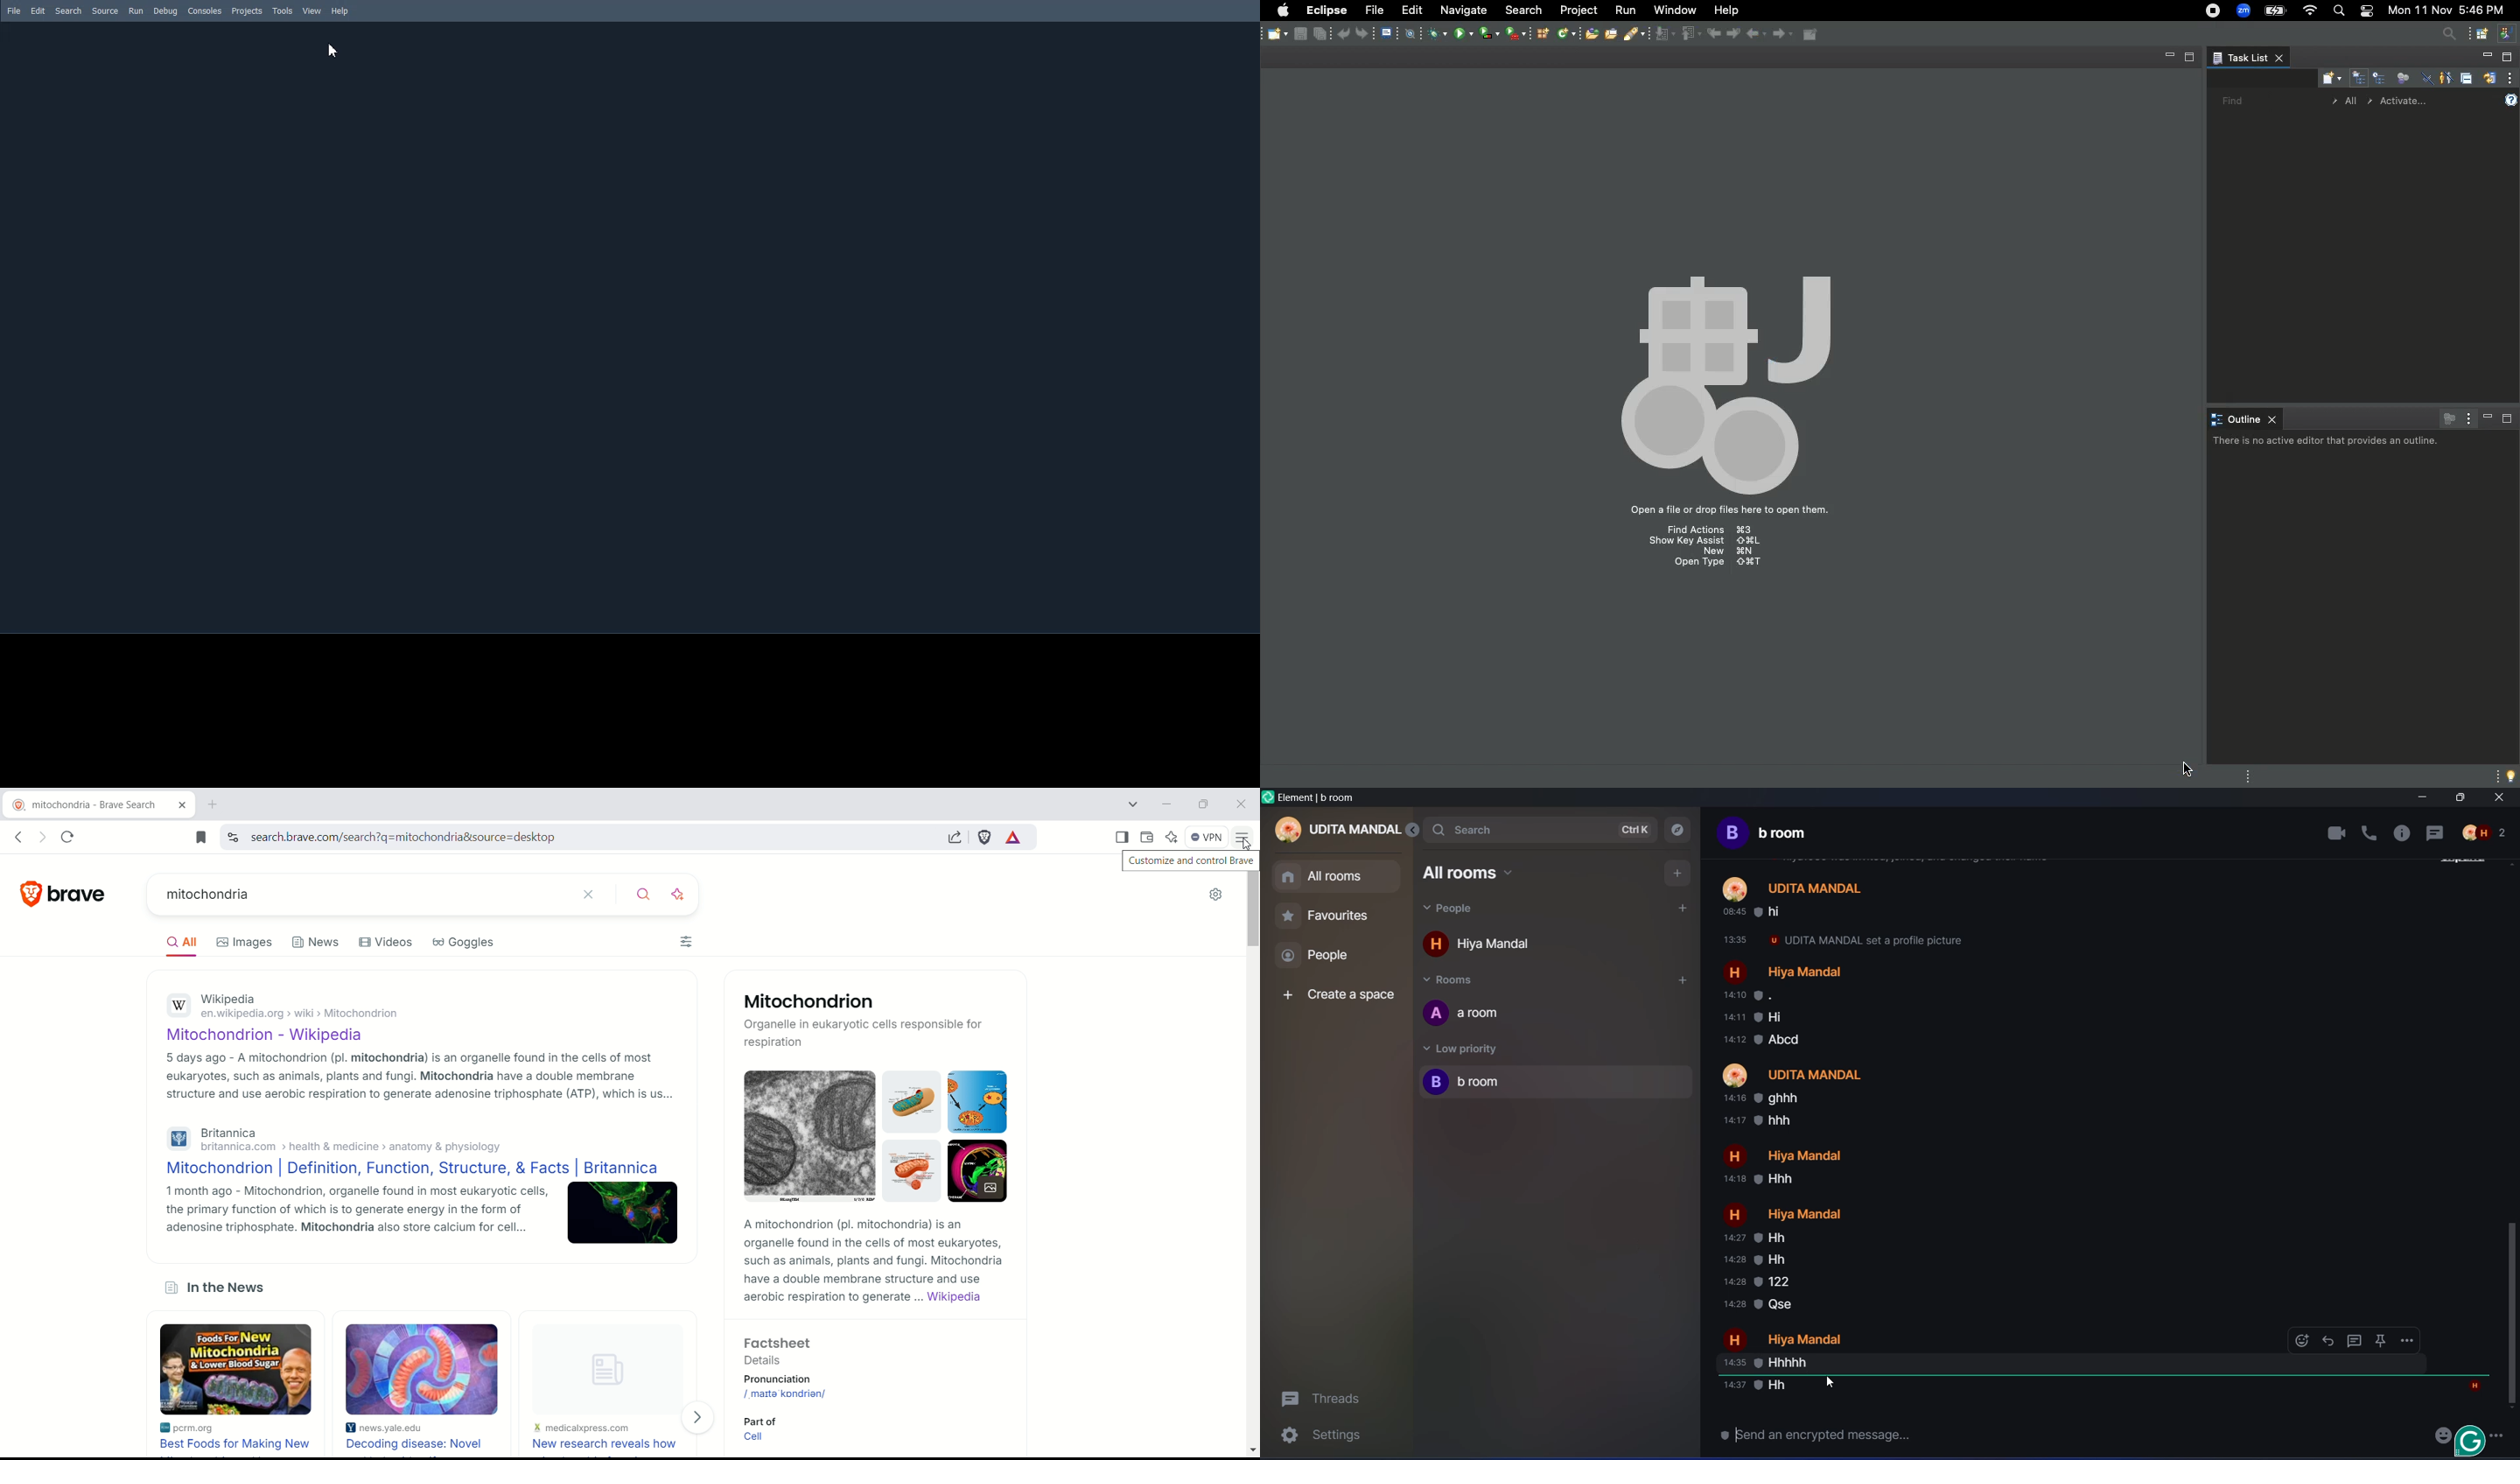 Image resolution: width=2520 pixels, height=1484 pixels. I want to click on Video Call, so click(2328, 833).